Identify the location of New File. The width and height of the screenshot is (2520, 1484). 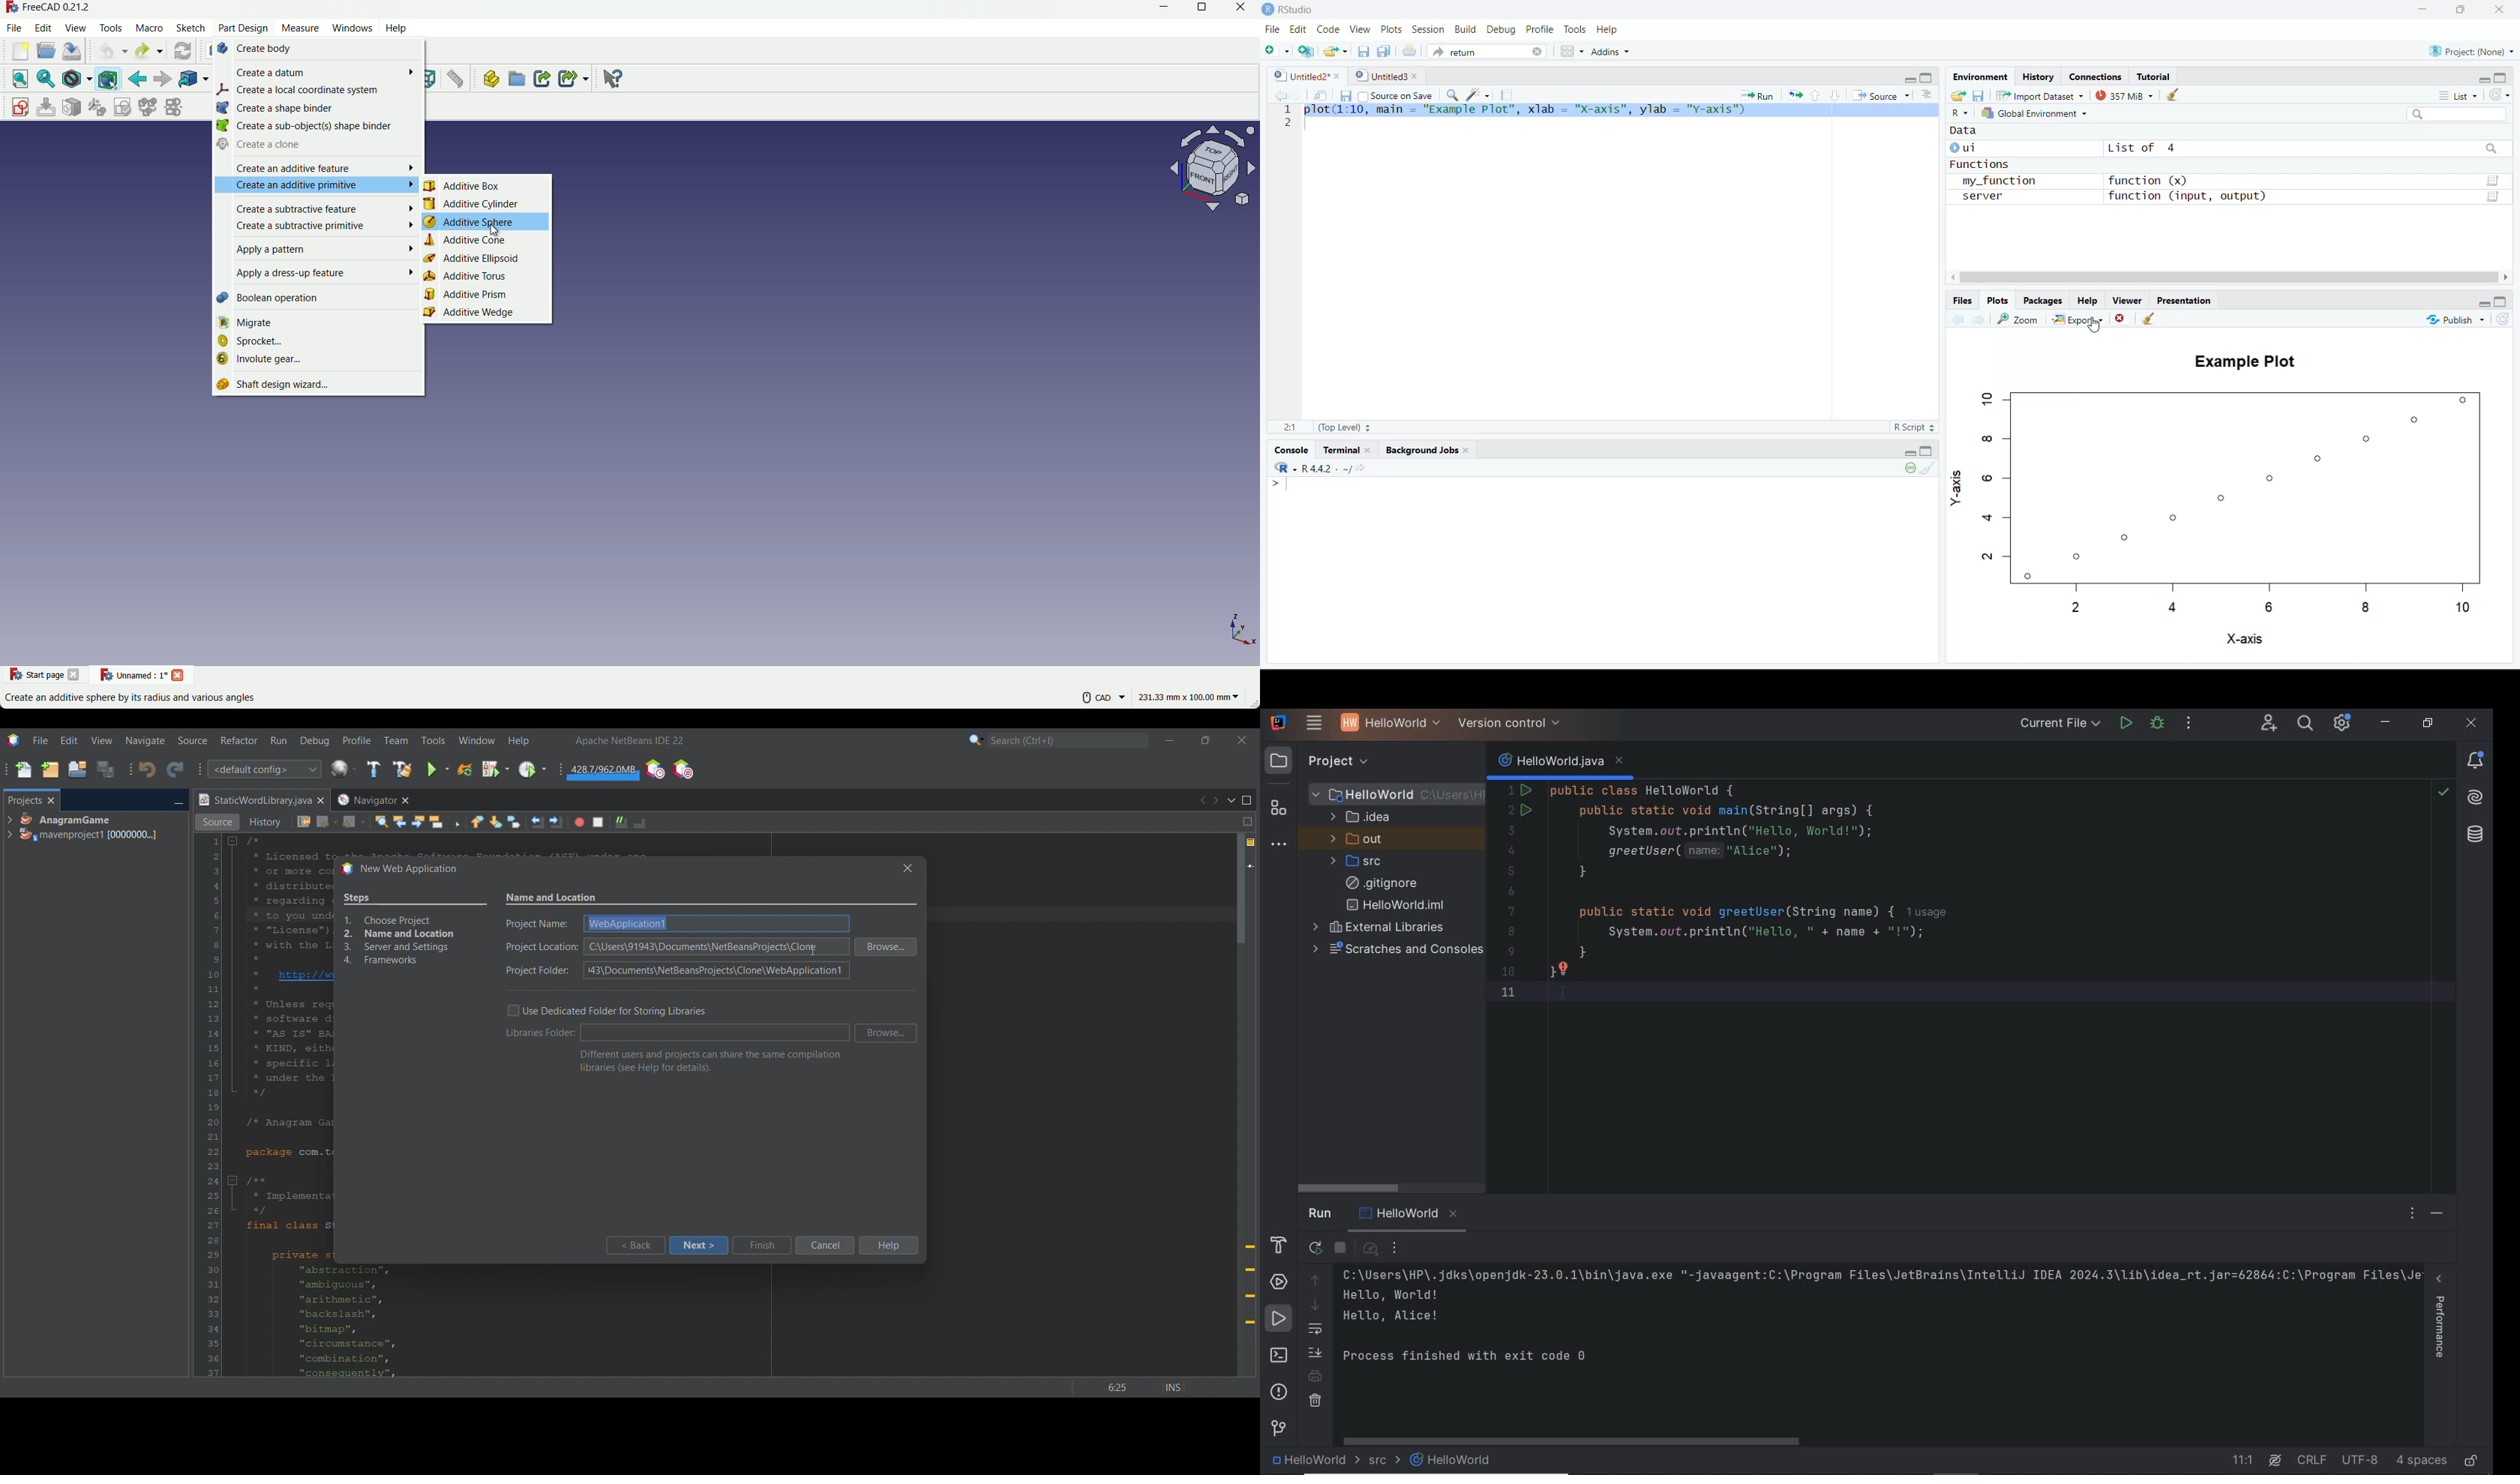
(1277, 50).